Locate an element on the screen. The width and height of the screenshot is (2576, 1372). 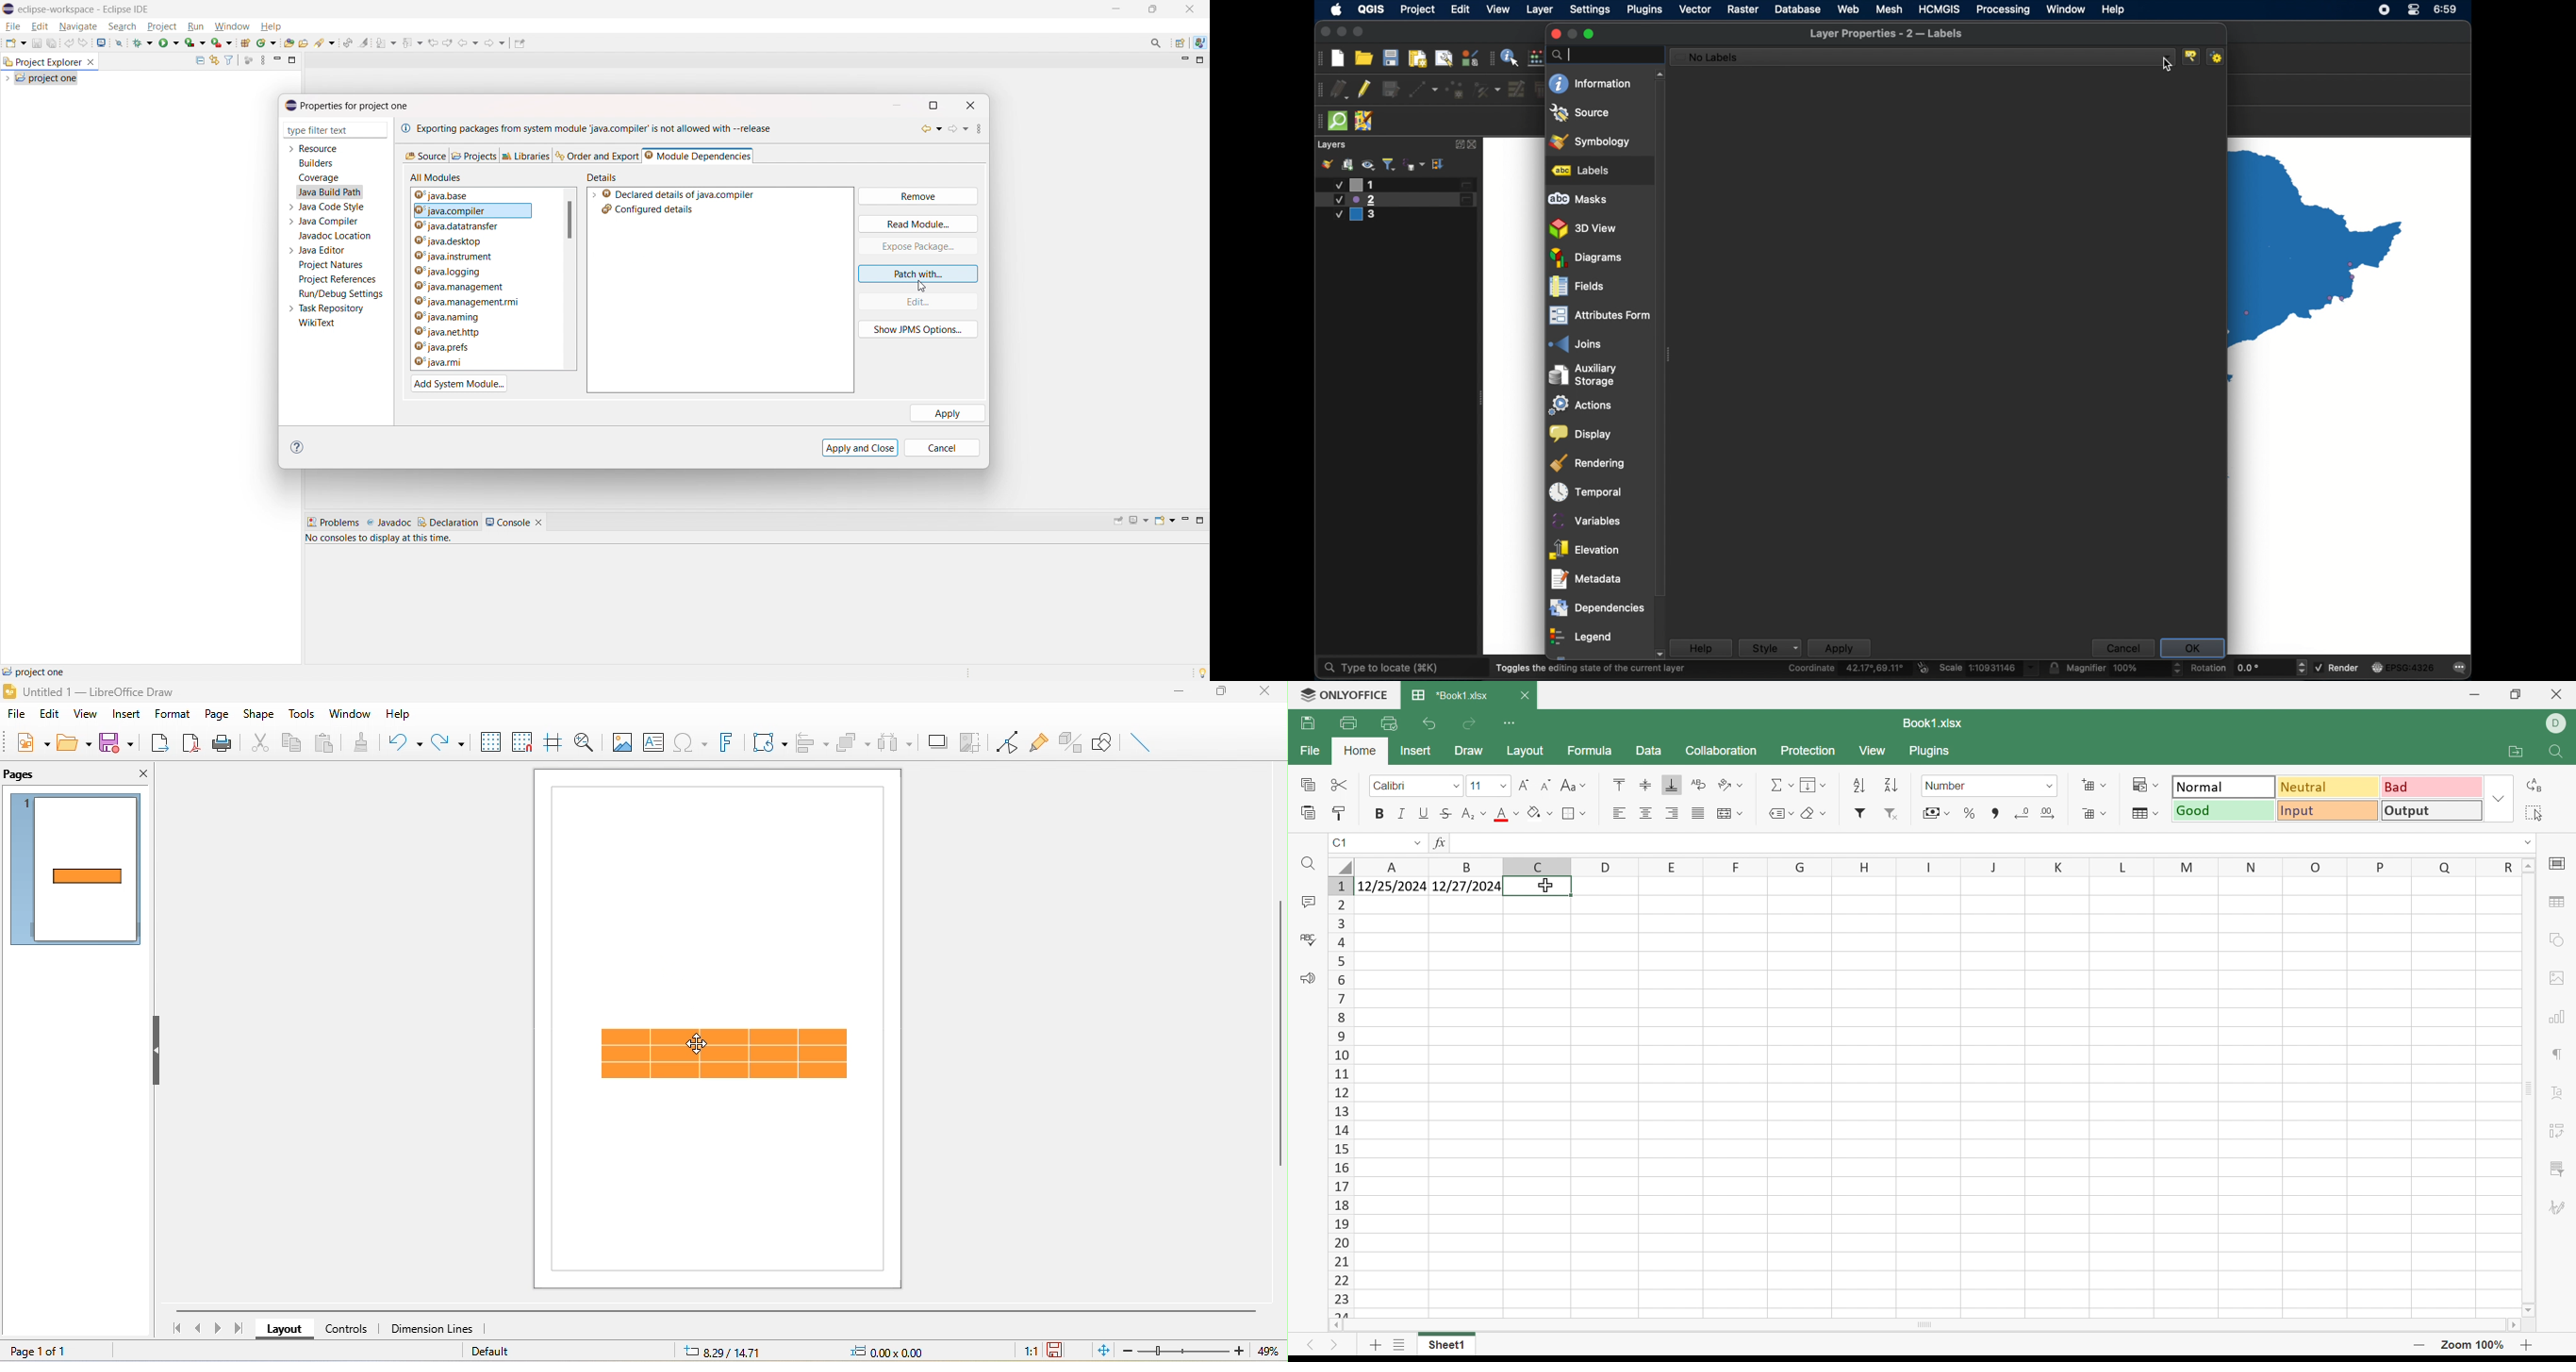
paste is located at coordinates (327, 742).